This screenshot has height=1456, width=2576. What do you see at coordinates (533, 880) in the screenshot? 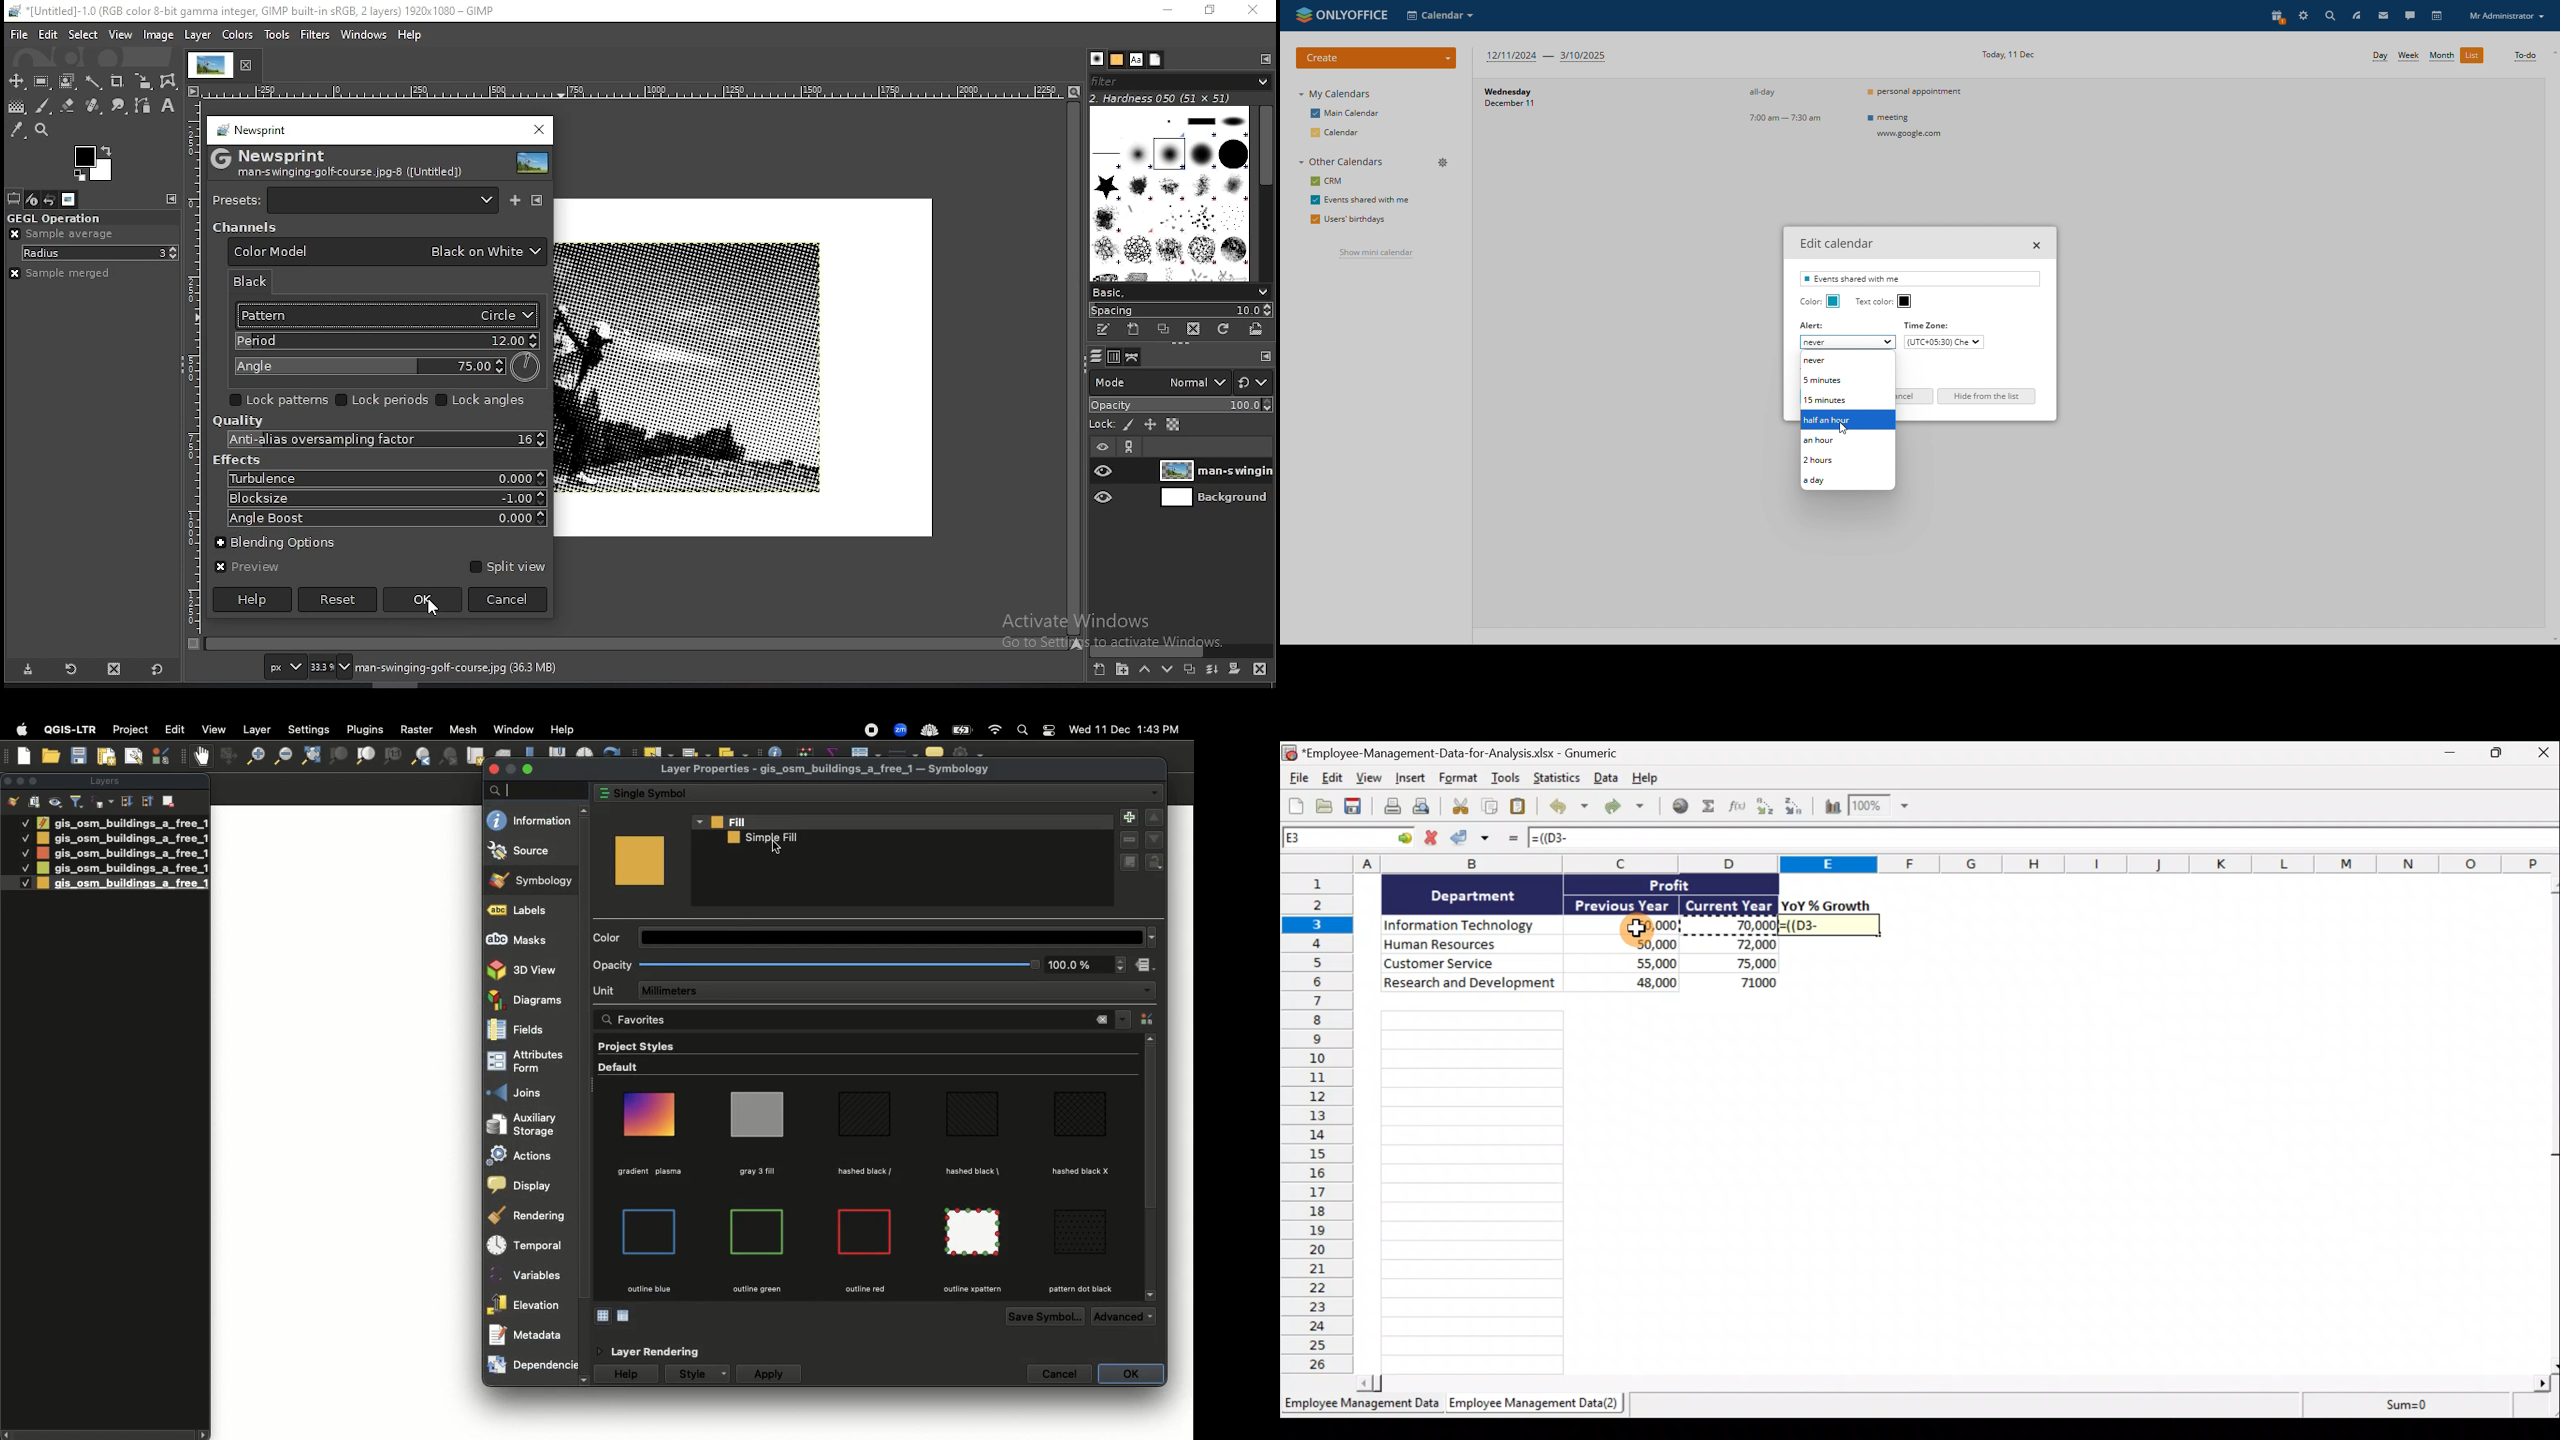
I see `Symbology` at bounding box center [533, 880].